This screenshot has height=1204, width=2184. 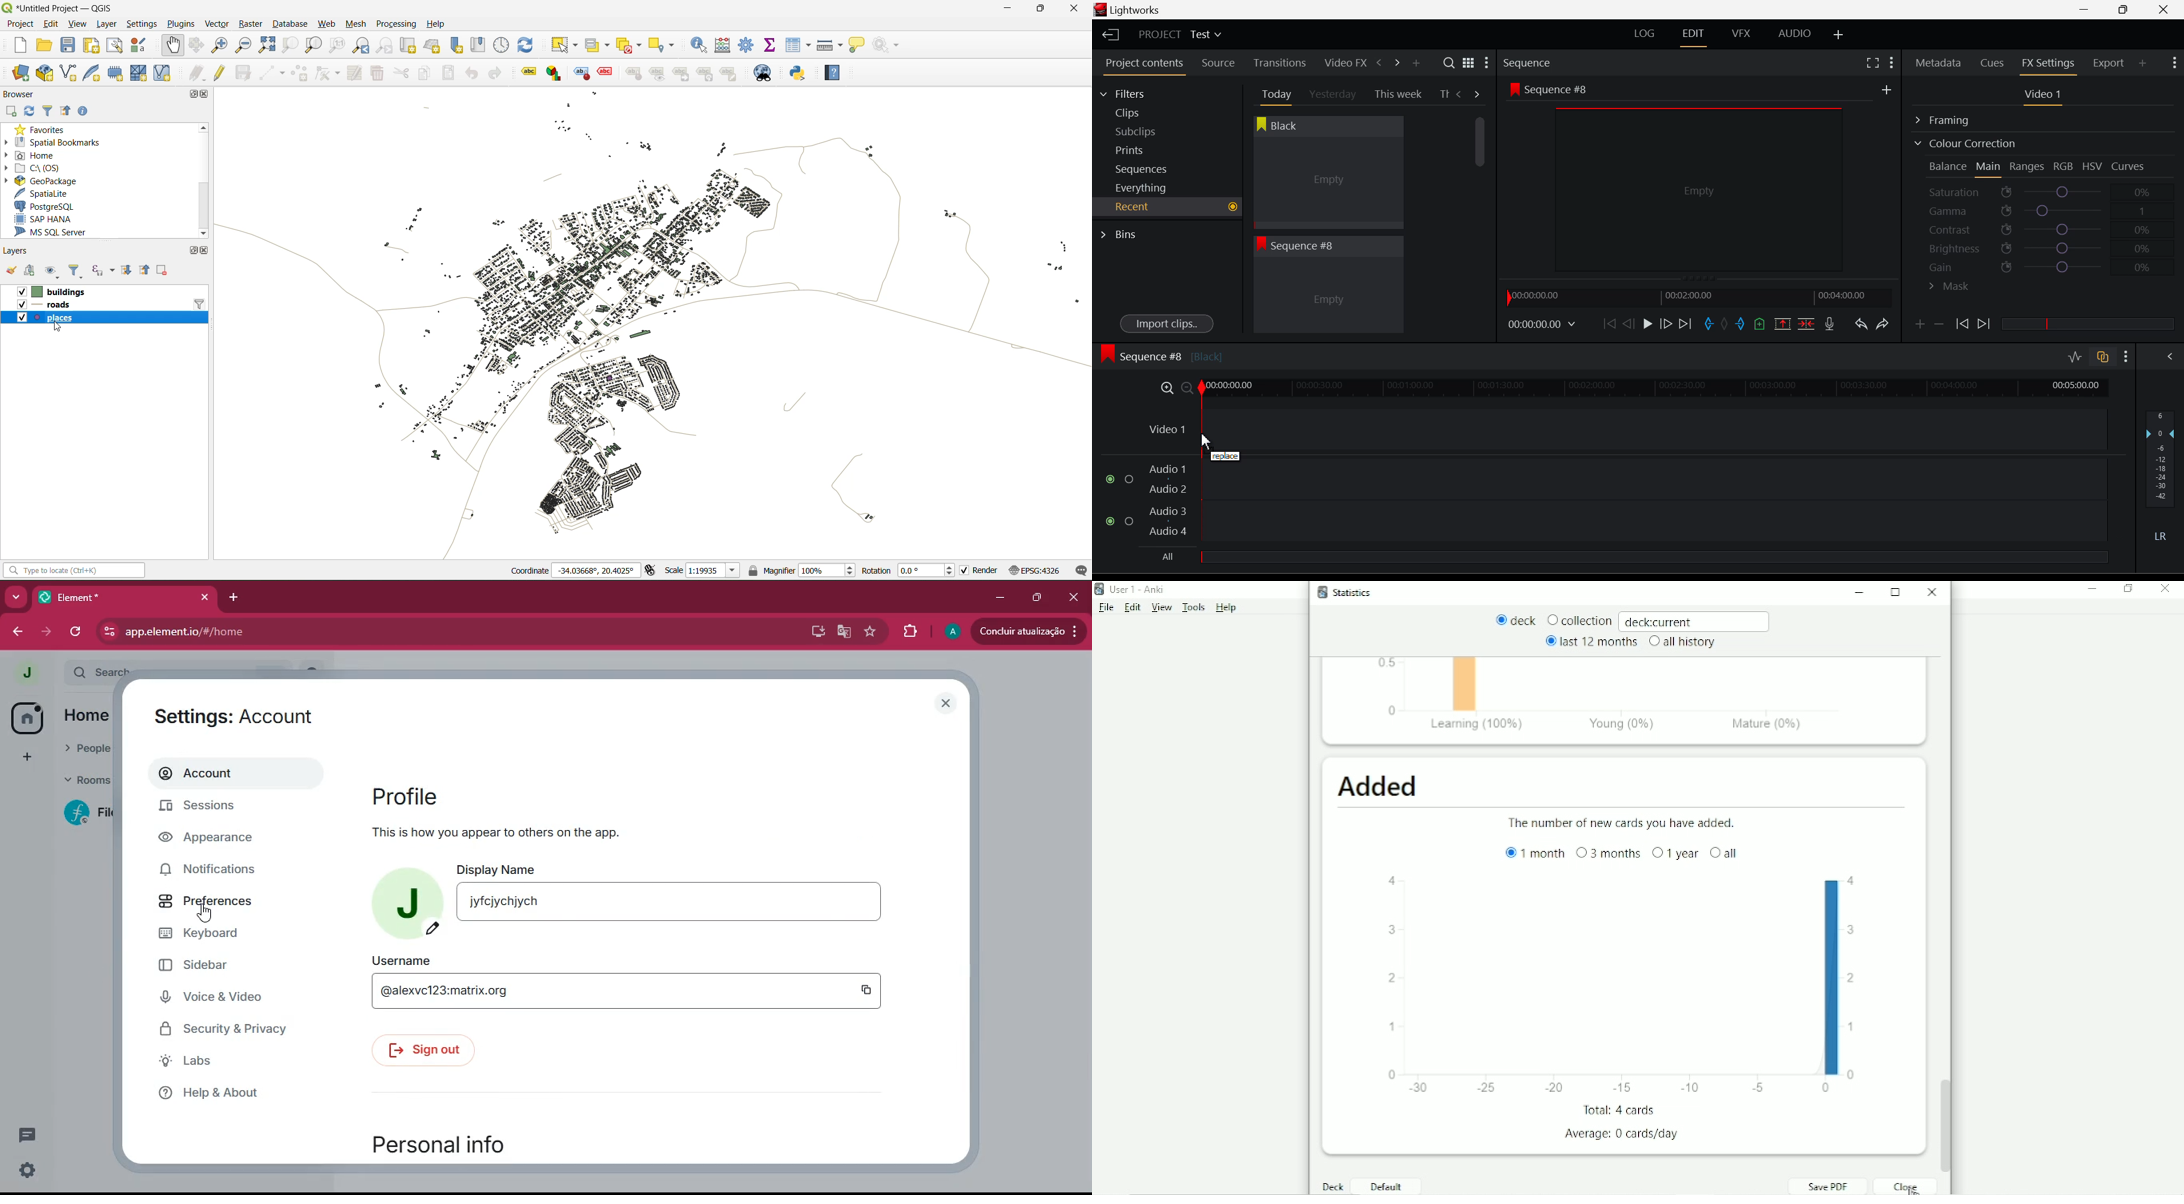 What do you see at coordinates (106, 24) in the screenshot?
I see `layer` at bounding box center [106, 24].